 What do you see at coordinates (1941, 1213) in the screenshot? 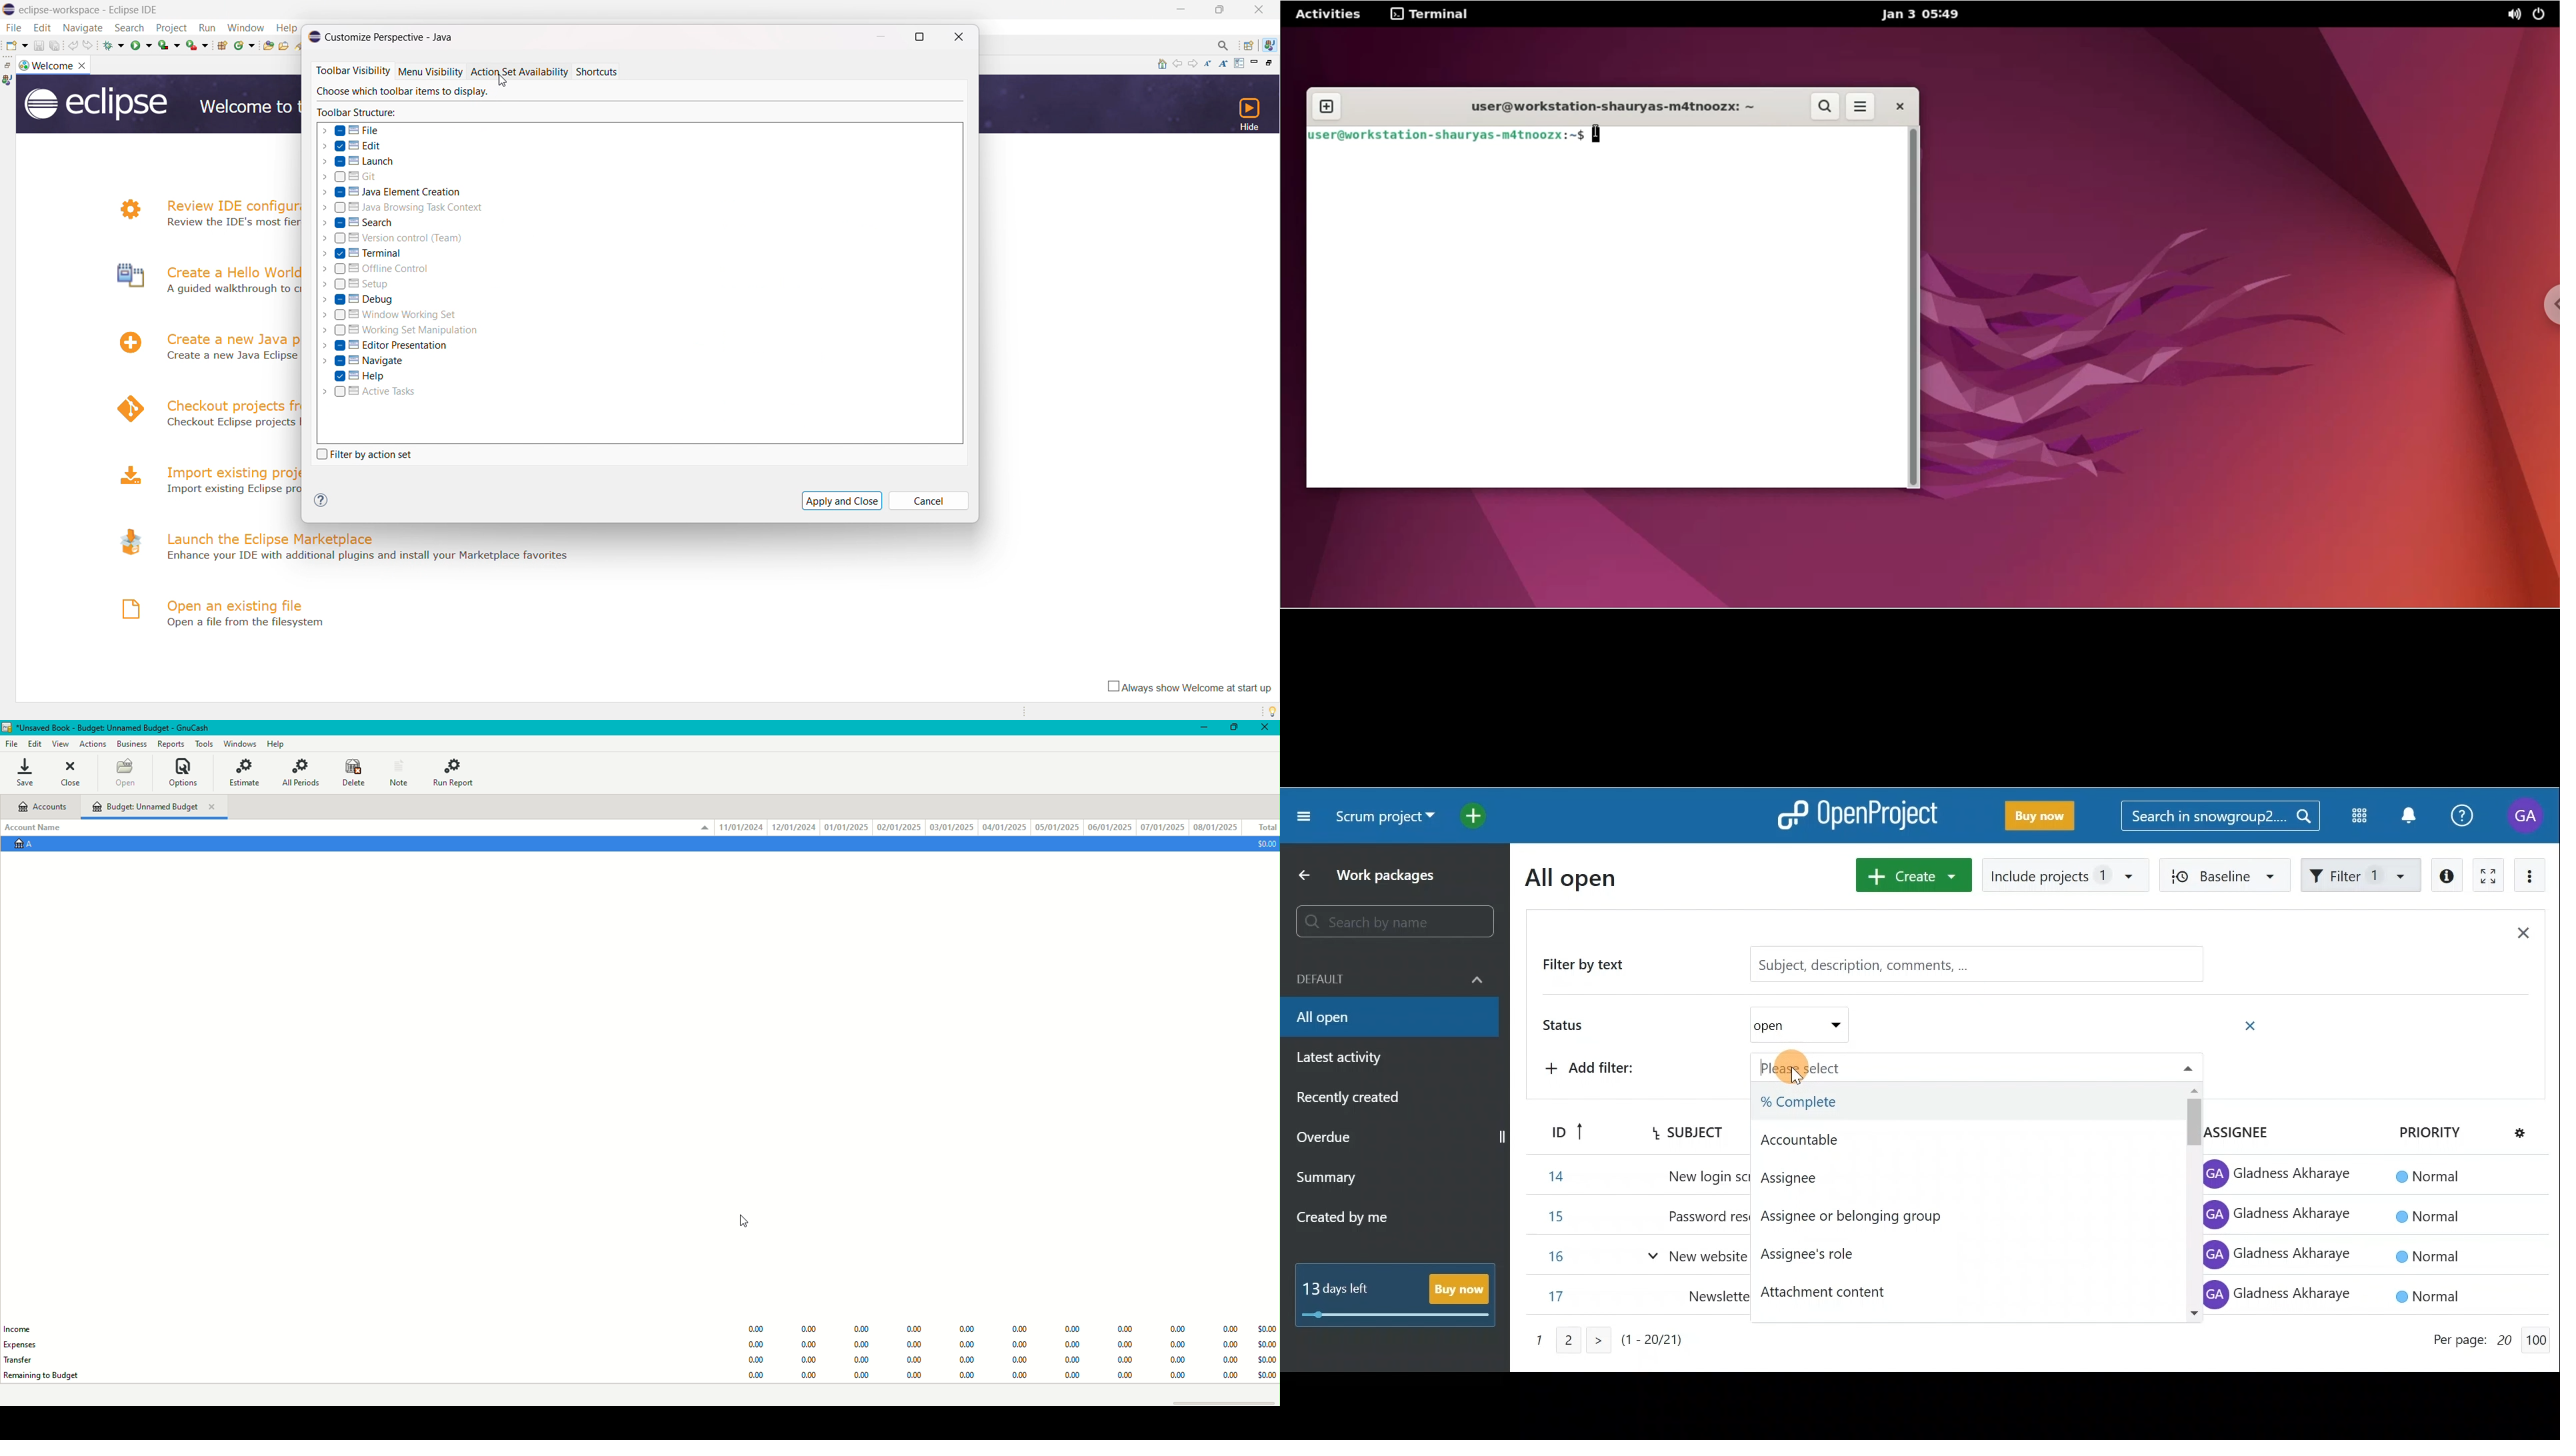
I see `Assignee or belonging group` at bounding box center [1941, 1213].